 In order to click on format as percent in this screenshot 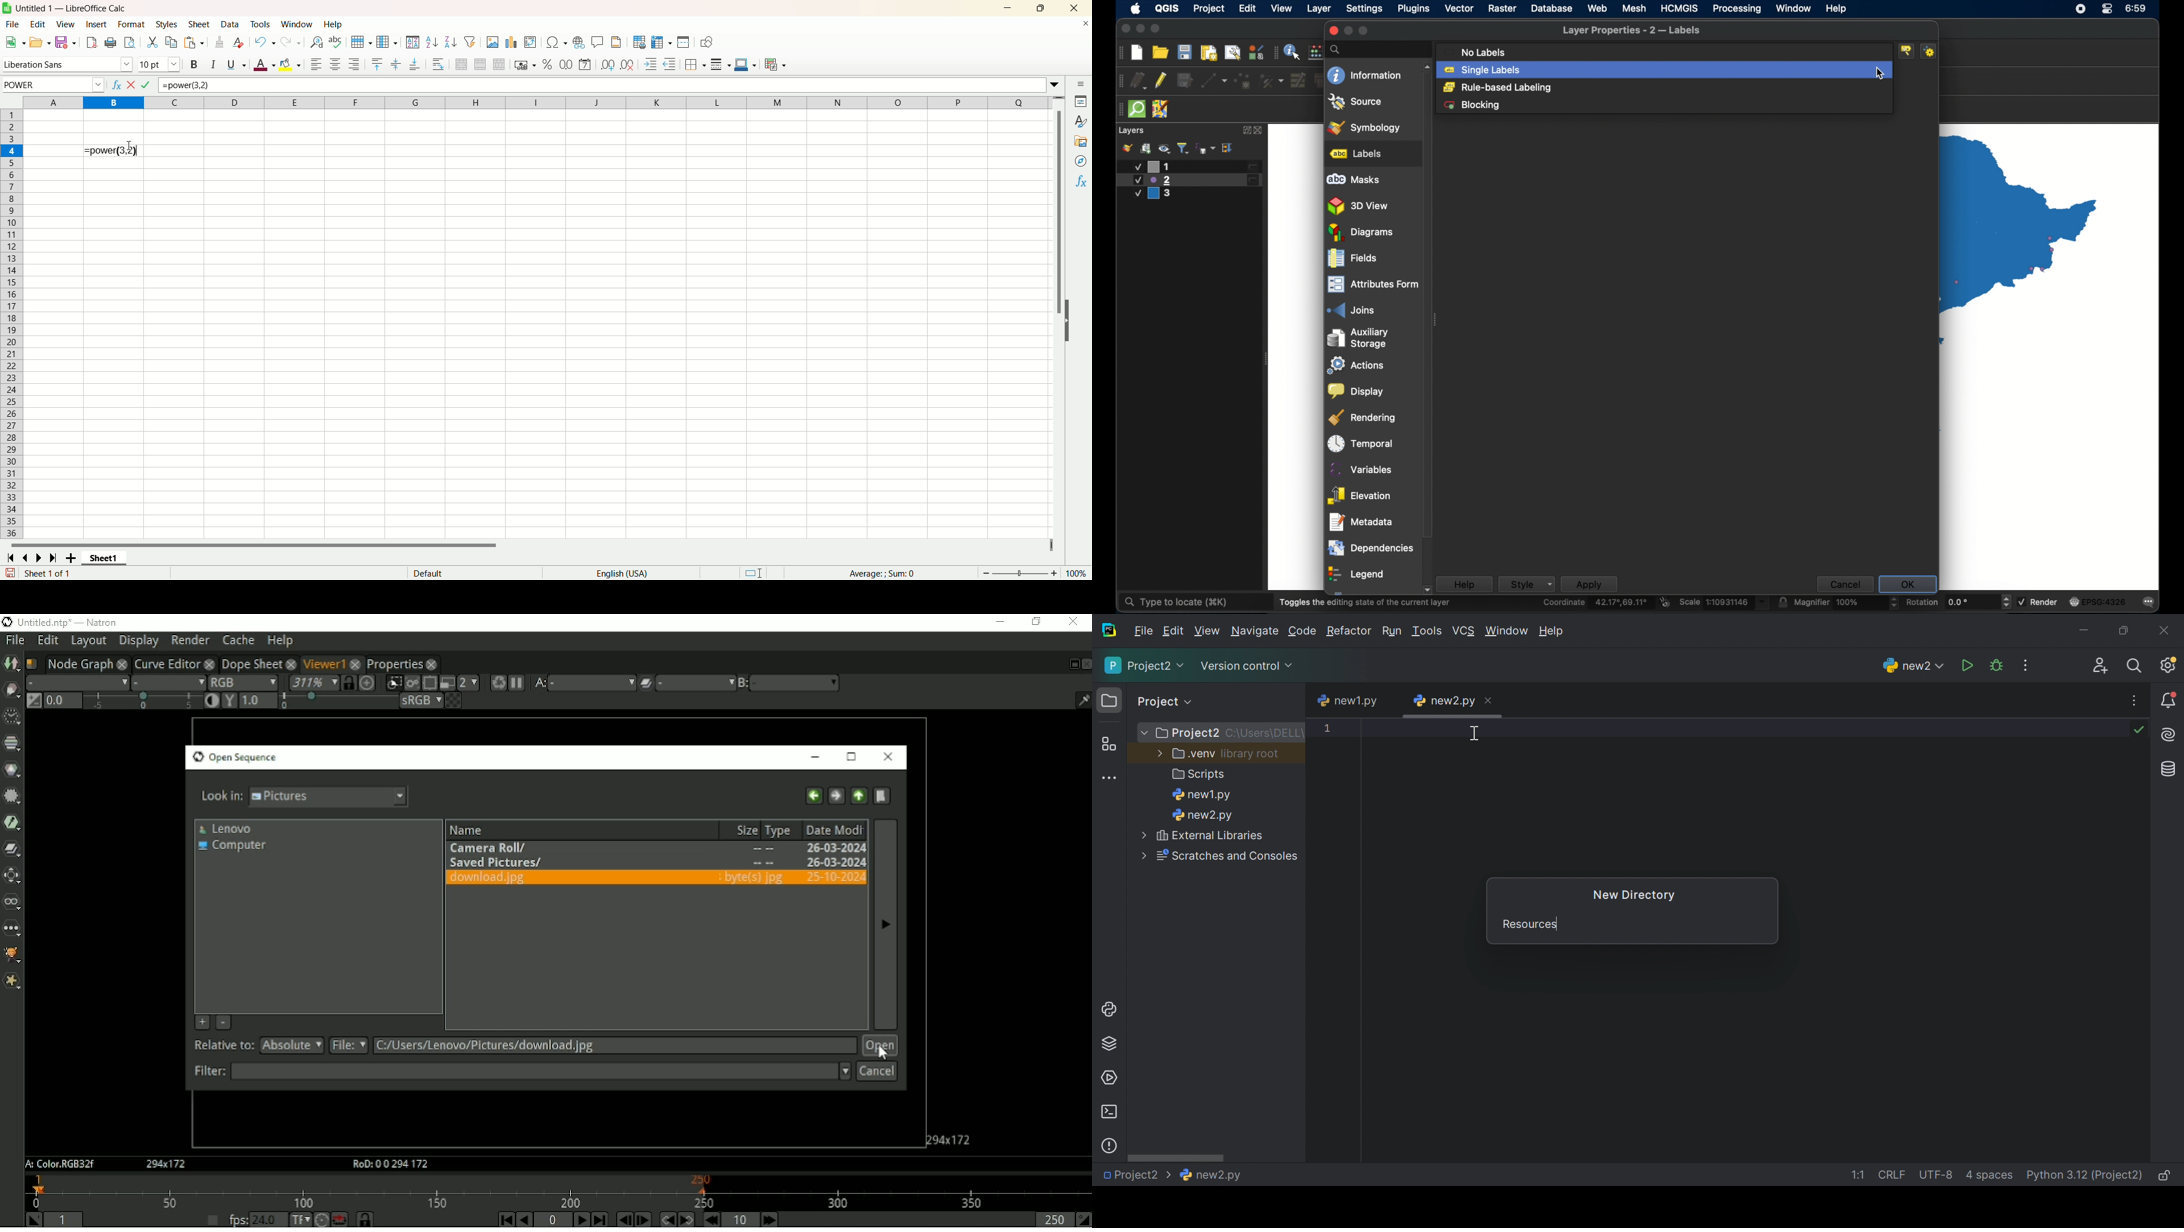, I will do `click(545, 65)`.